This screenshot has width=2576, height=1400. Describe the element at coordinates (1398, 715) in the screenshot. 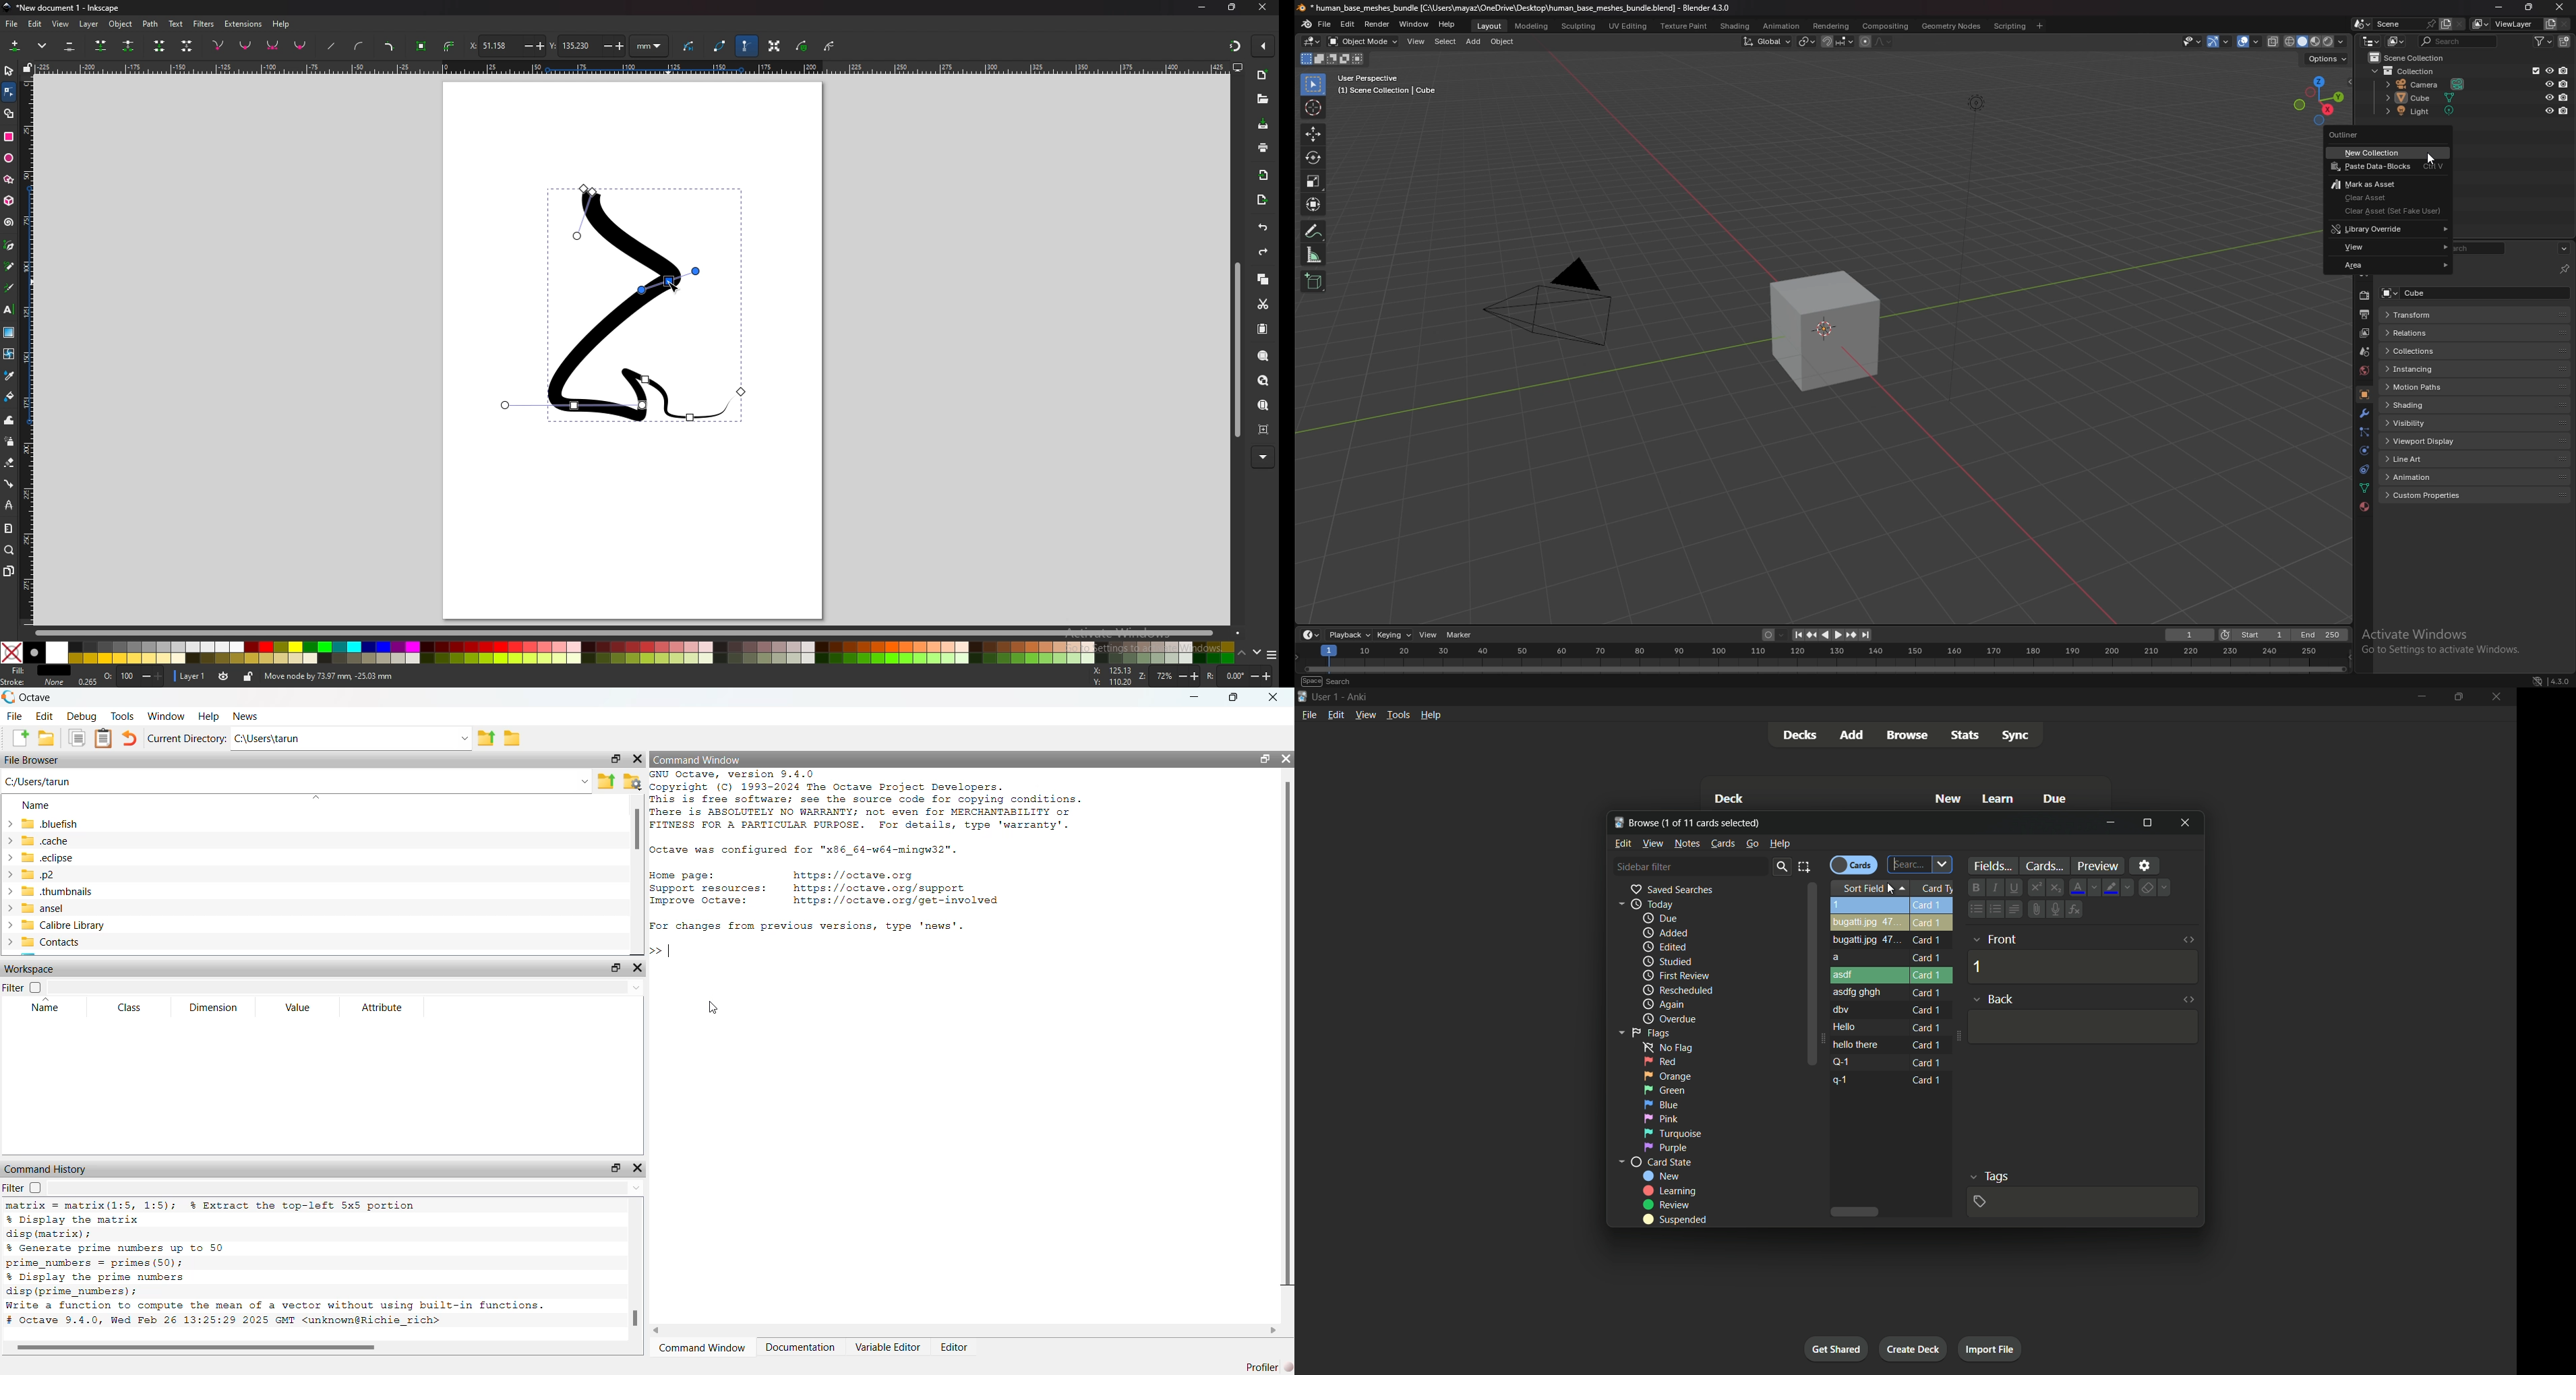

I see `tools menu` at that location.